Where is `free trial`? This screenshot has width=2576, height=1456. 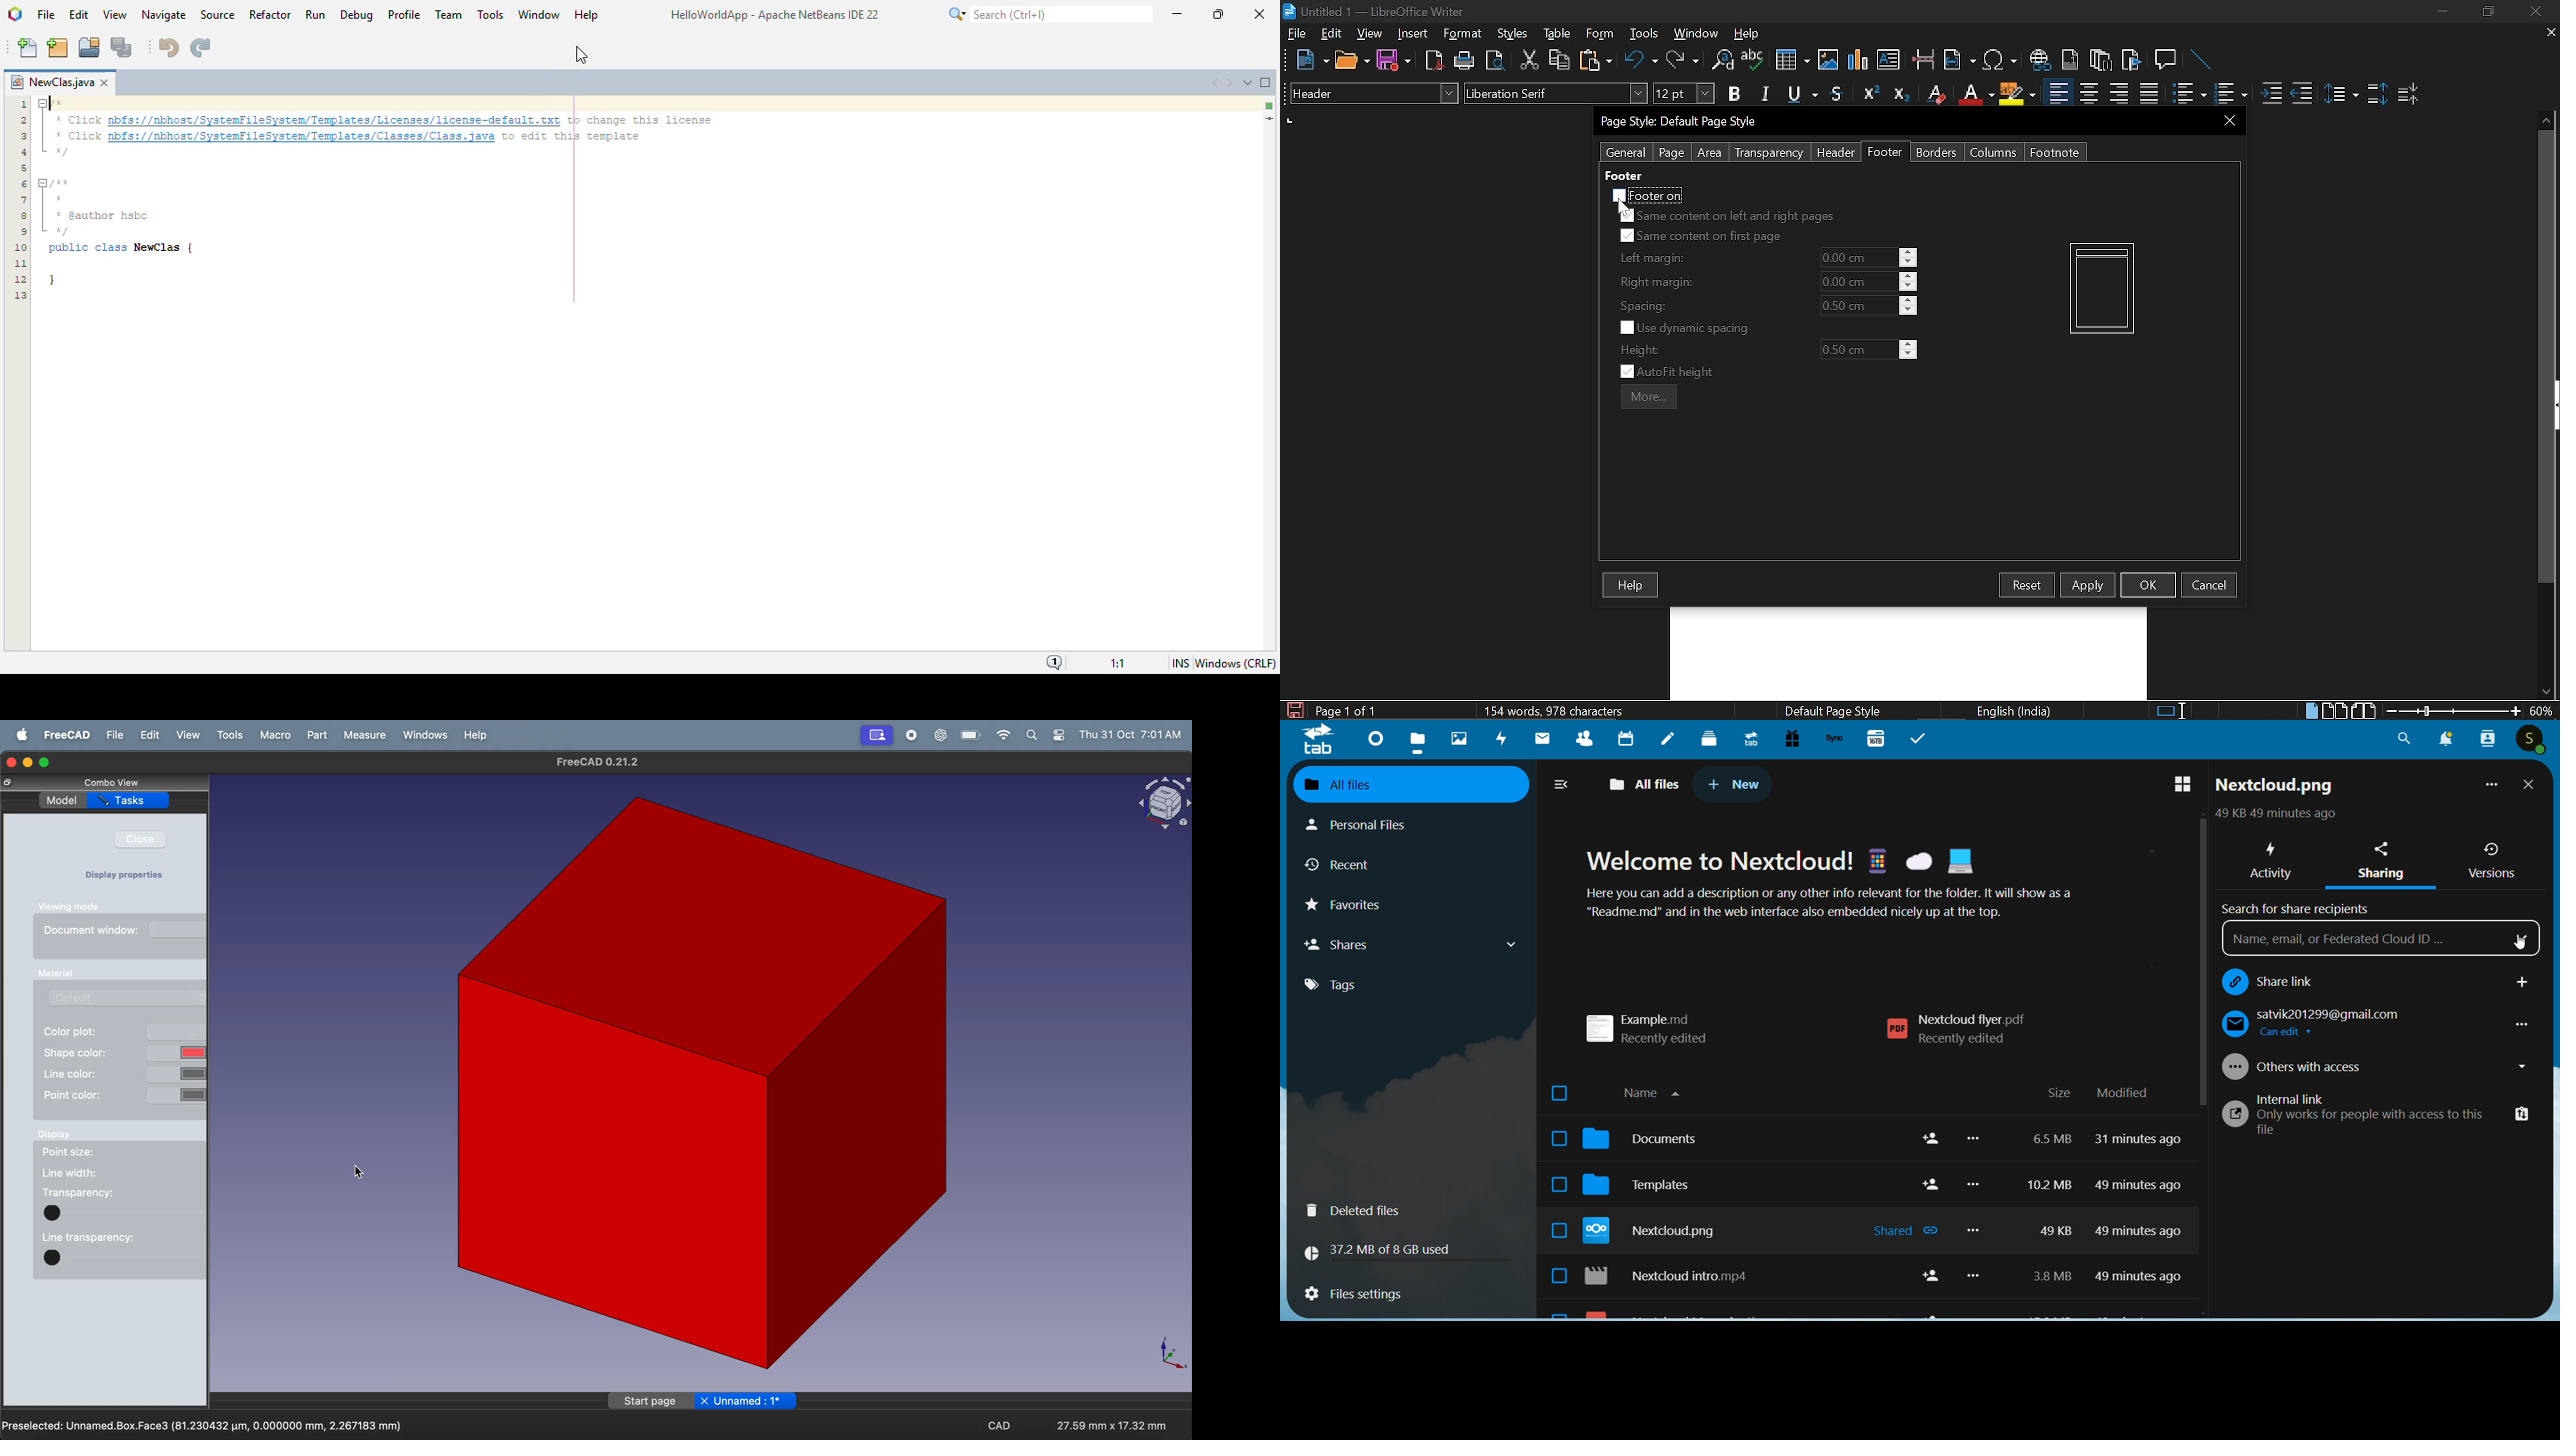
free trial is located at coordinates (1789, 739).